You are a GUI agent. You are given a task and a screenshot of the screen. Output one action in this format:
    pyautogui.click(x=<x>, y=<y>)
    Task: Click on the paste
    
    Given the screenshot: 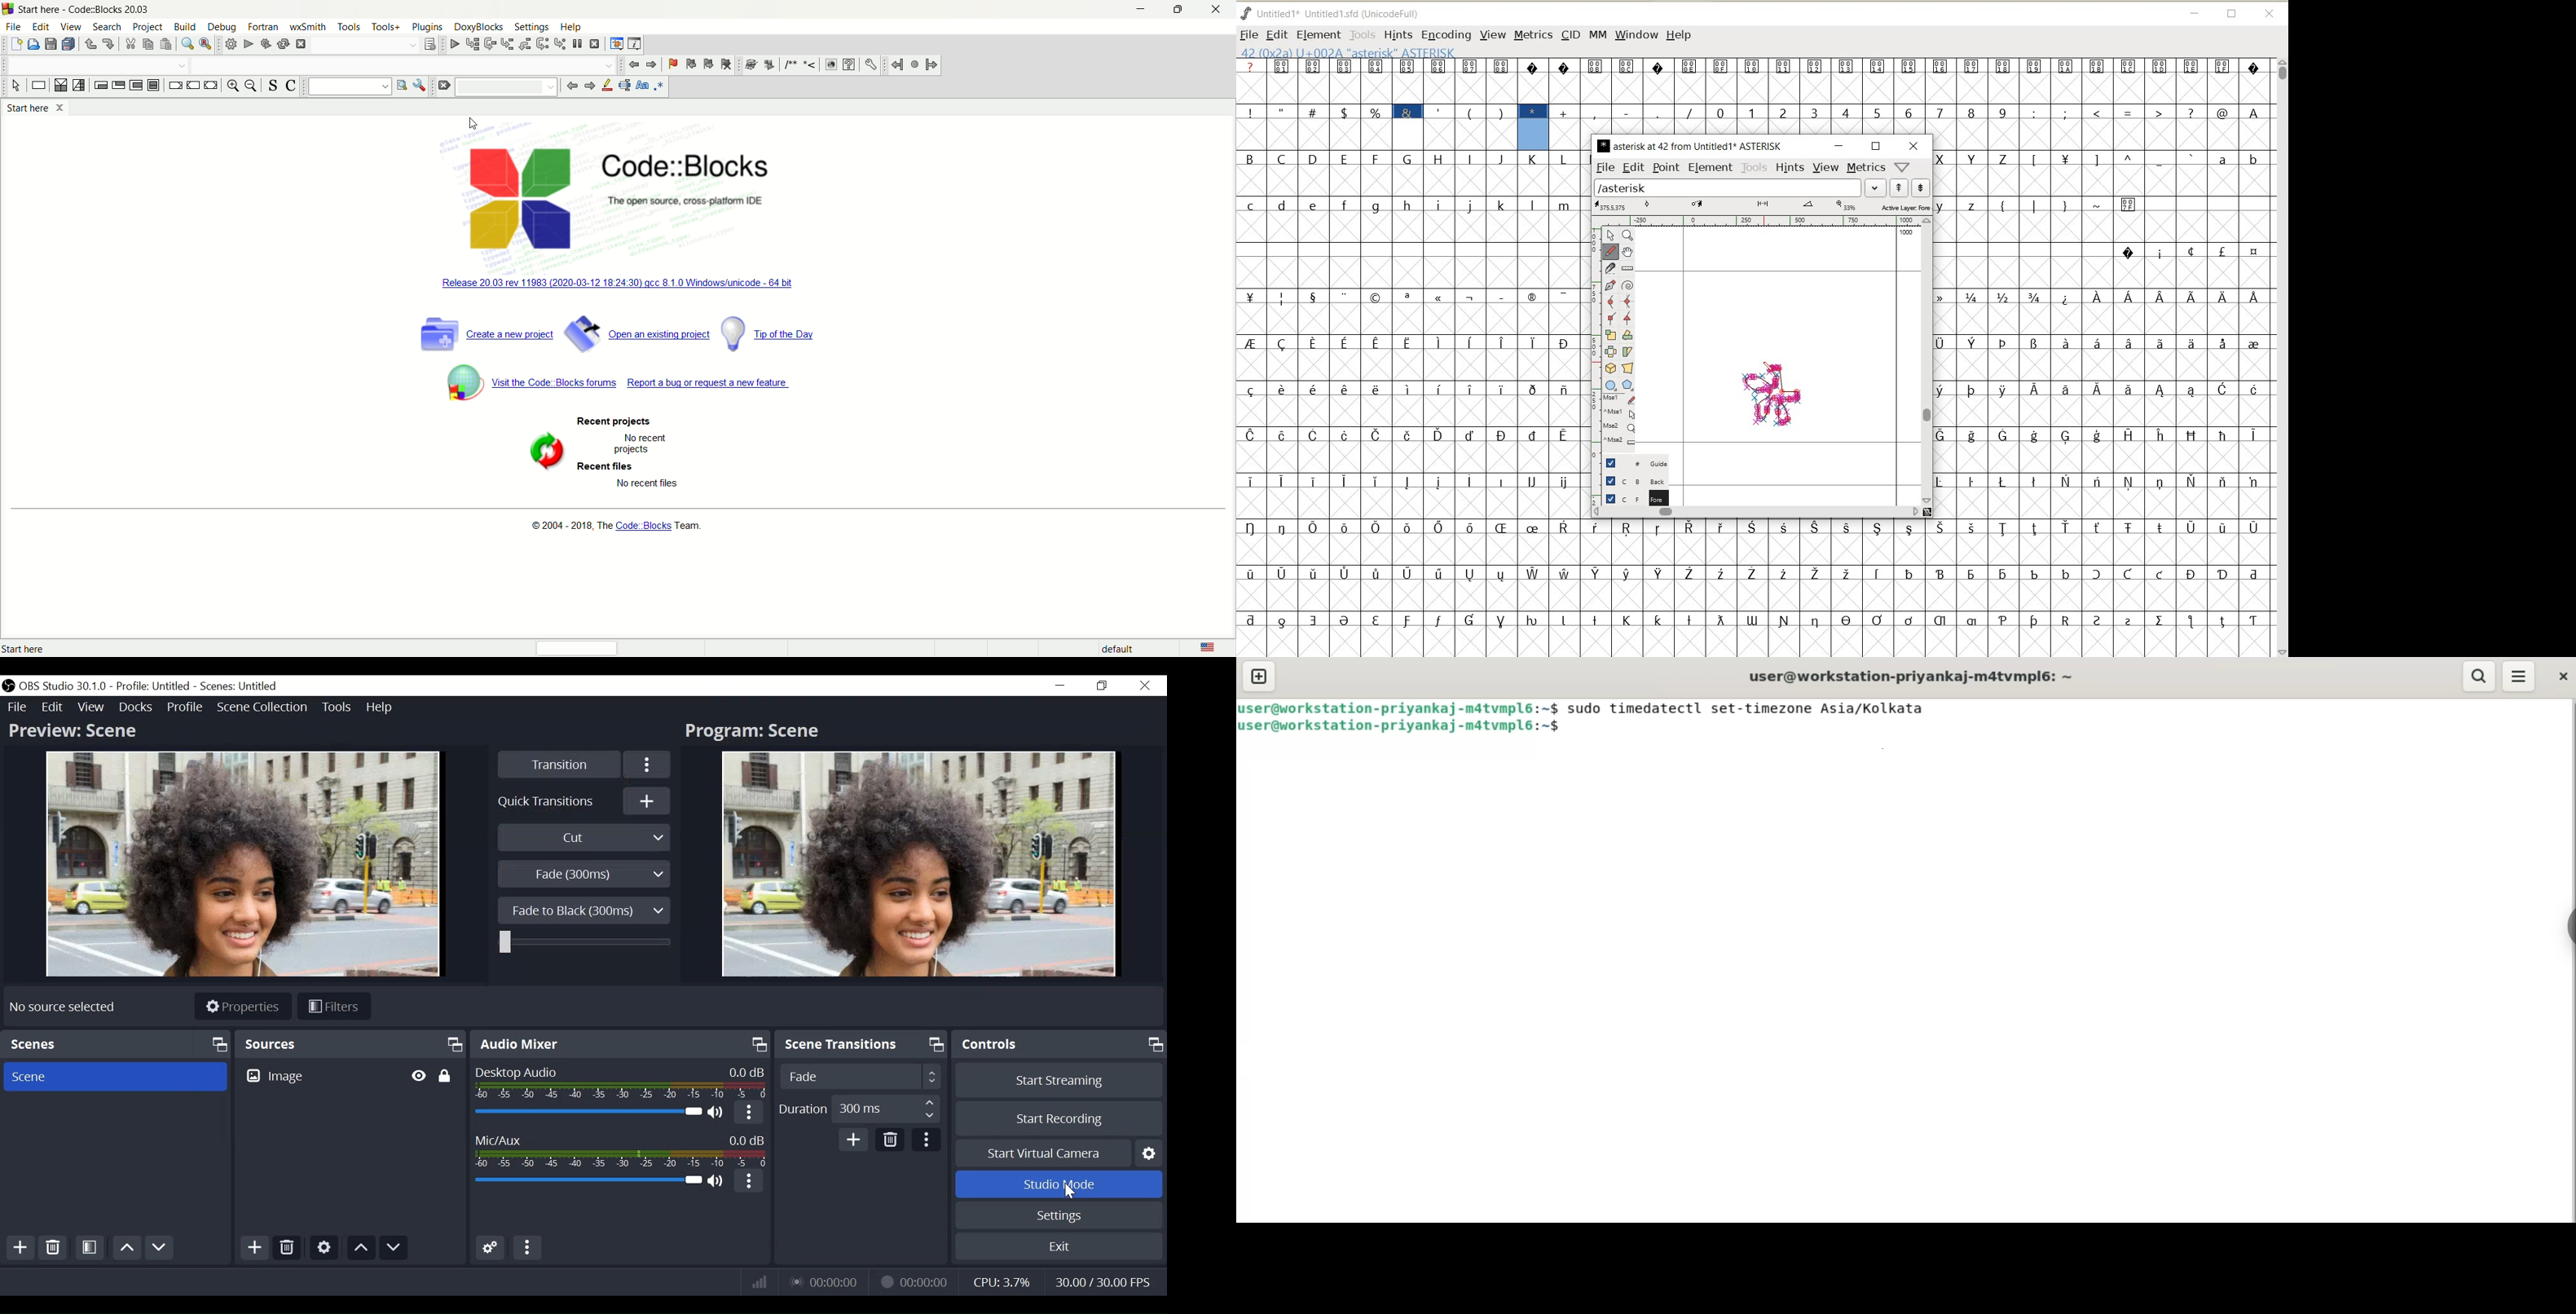 What is the action you would take?
    pyautogui.click(x=168, y=43)
    